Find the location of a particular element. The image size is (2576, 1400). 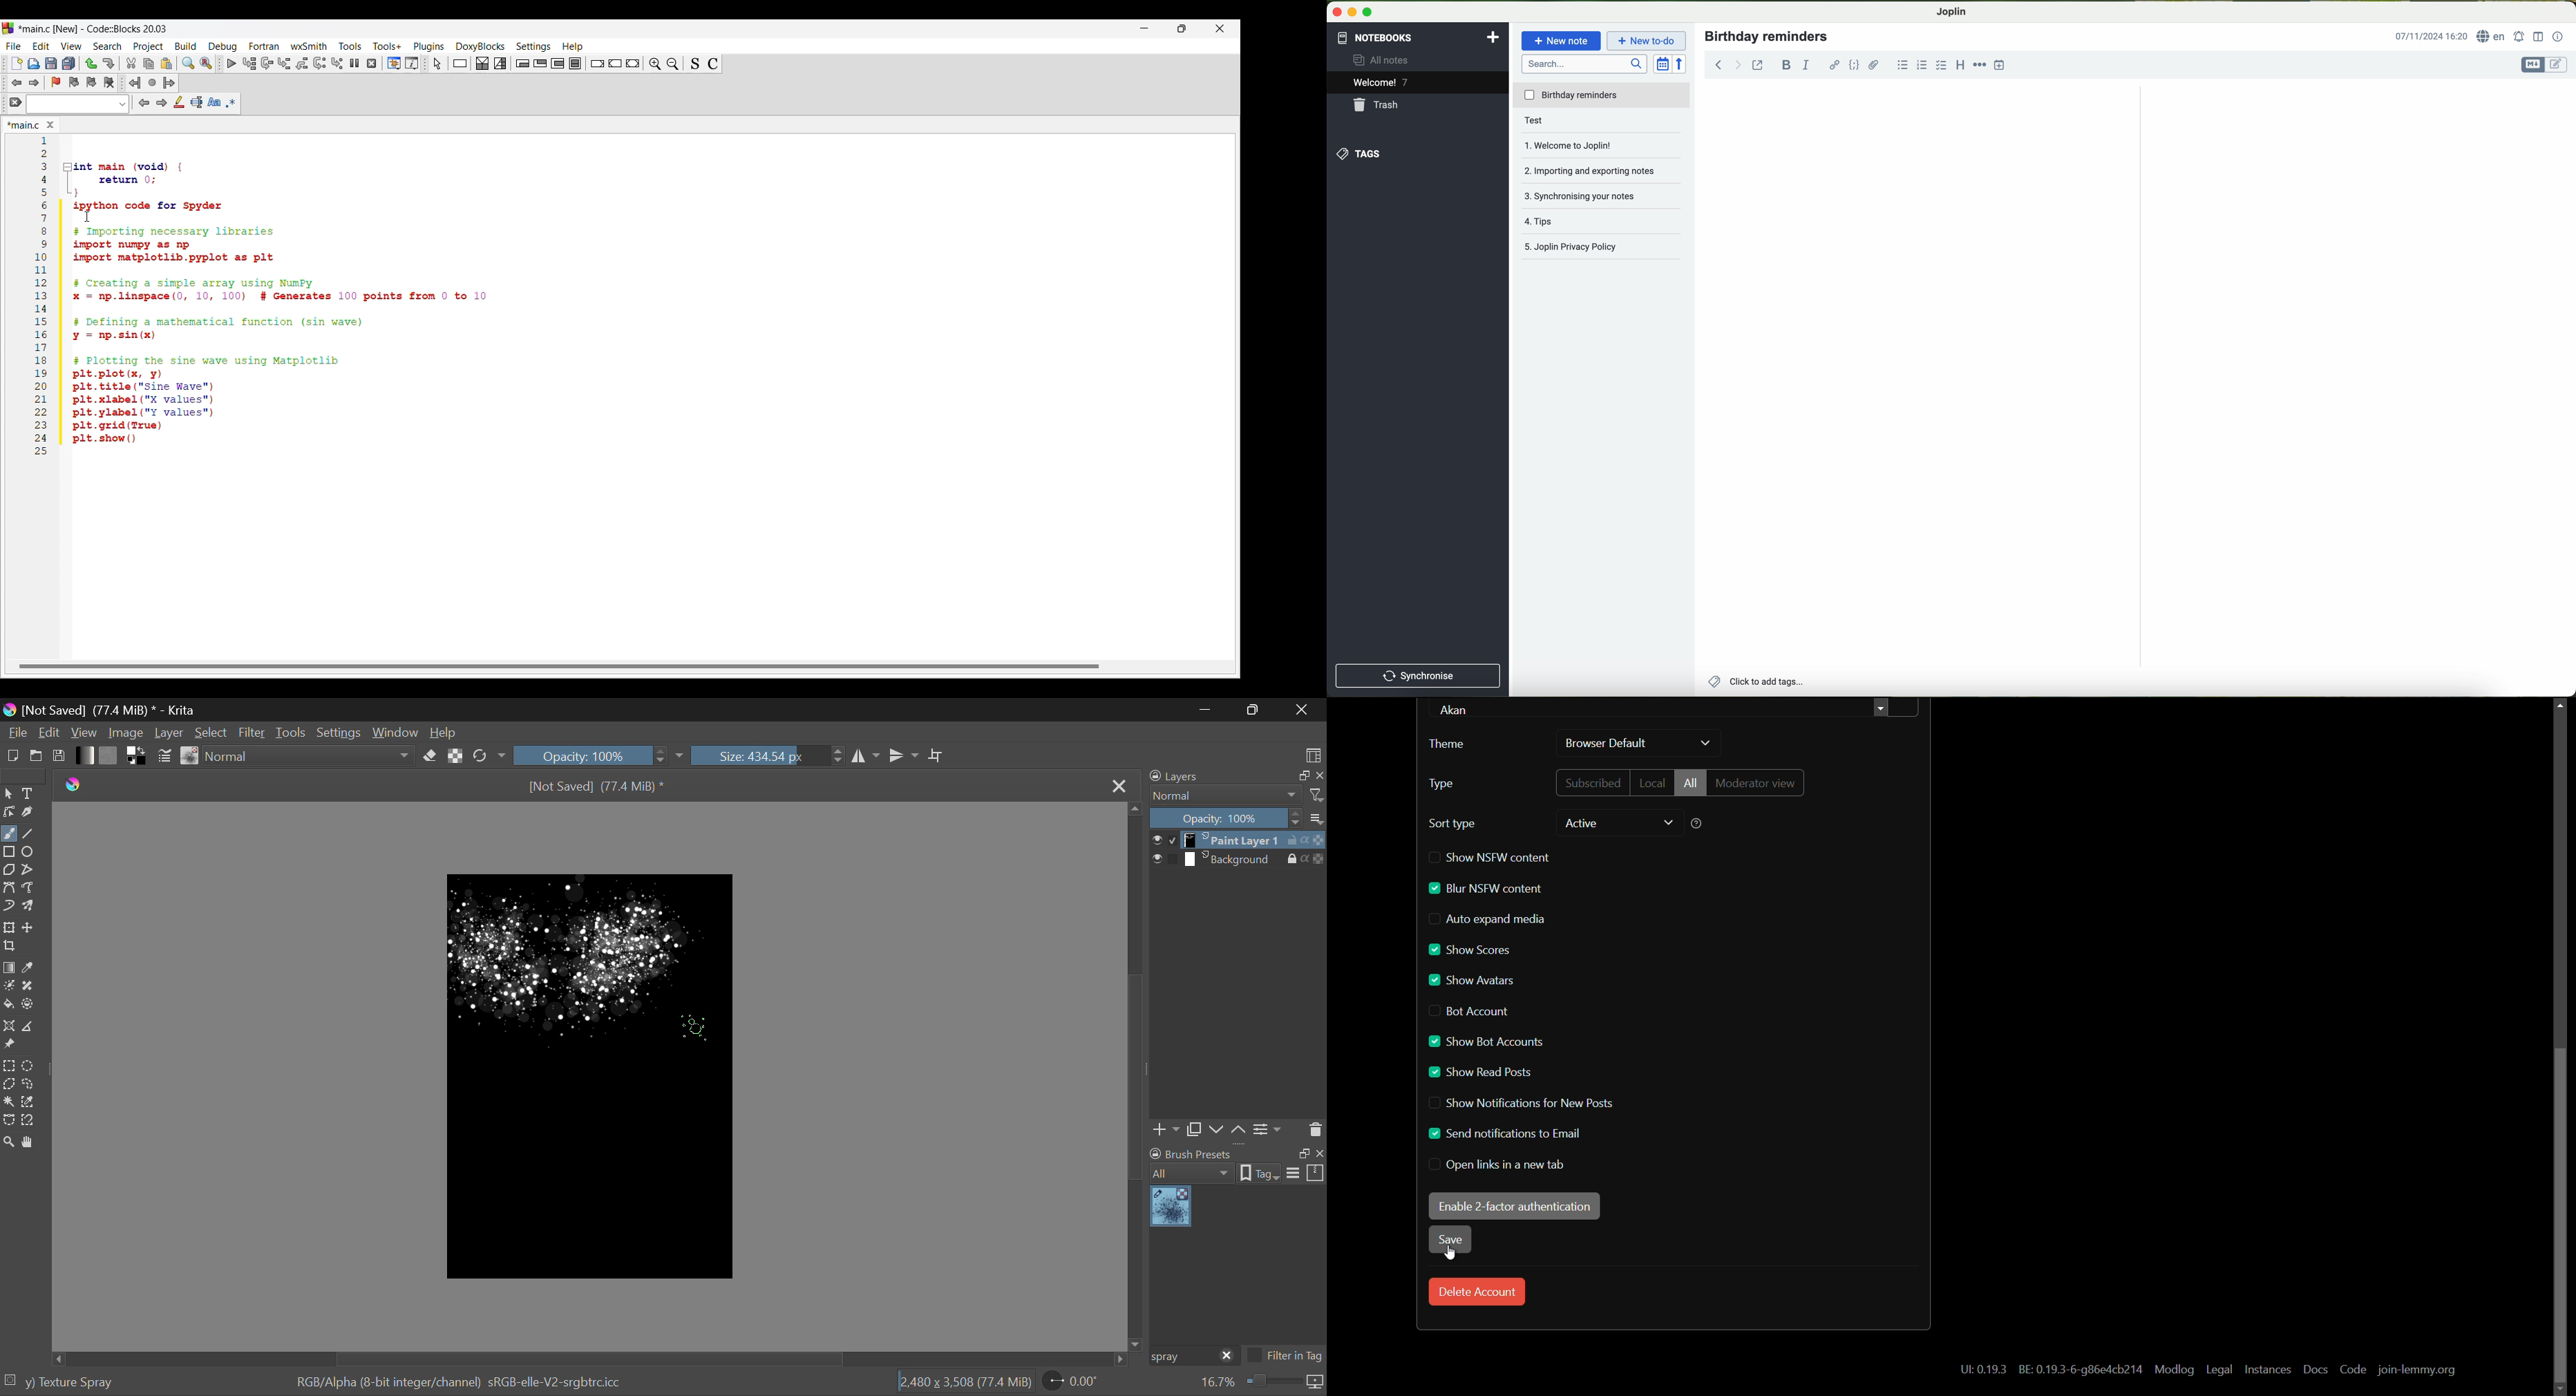

layer 1 is located at coordinates (1233, 841).